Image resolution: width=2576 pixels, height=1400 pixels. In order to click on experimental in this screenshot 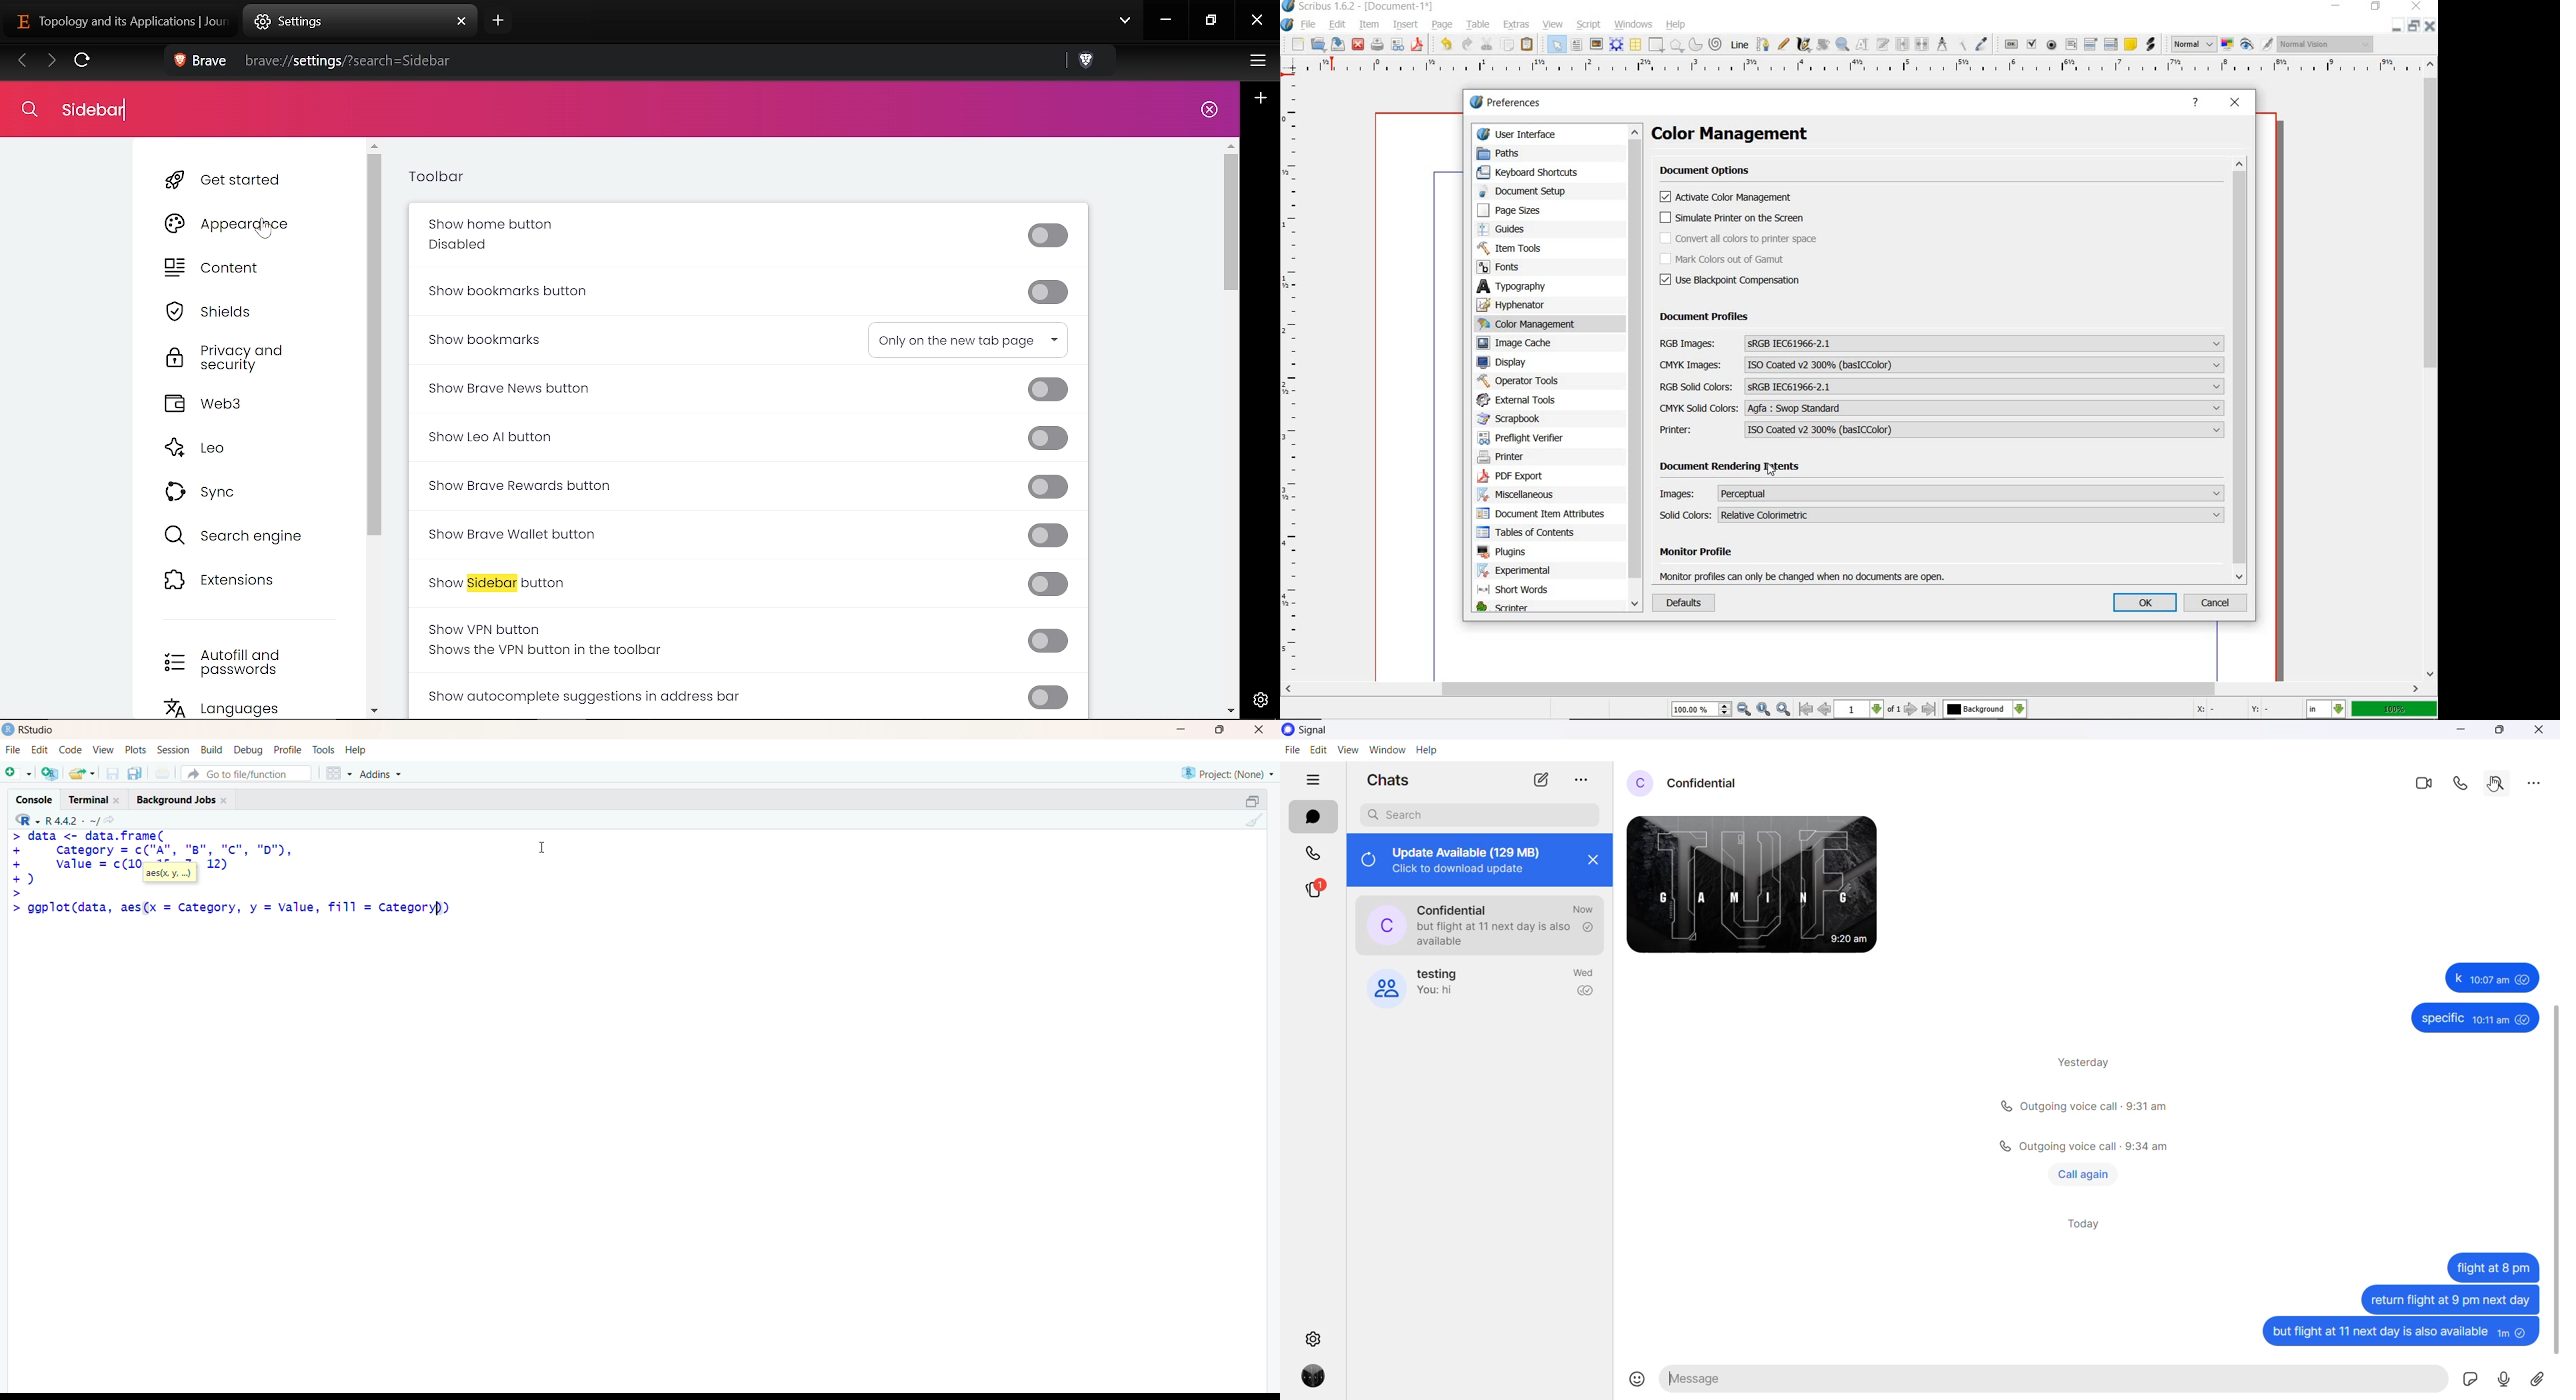, I will do `click(1533, 570)`.